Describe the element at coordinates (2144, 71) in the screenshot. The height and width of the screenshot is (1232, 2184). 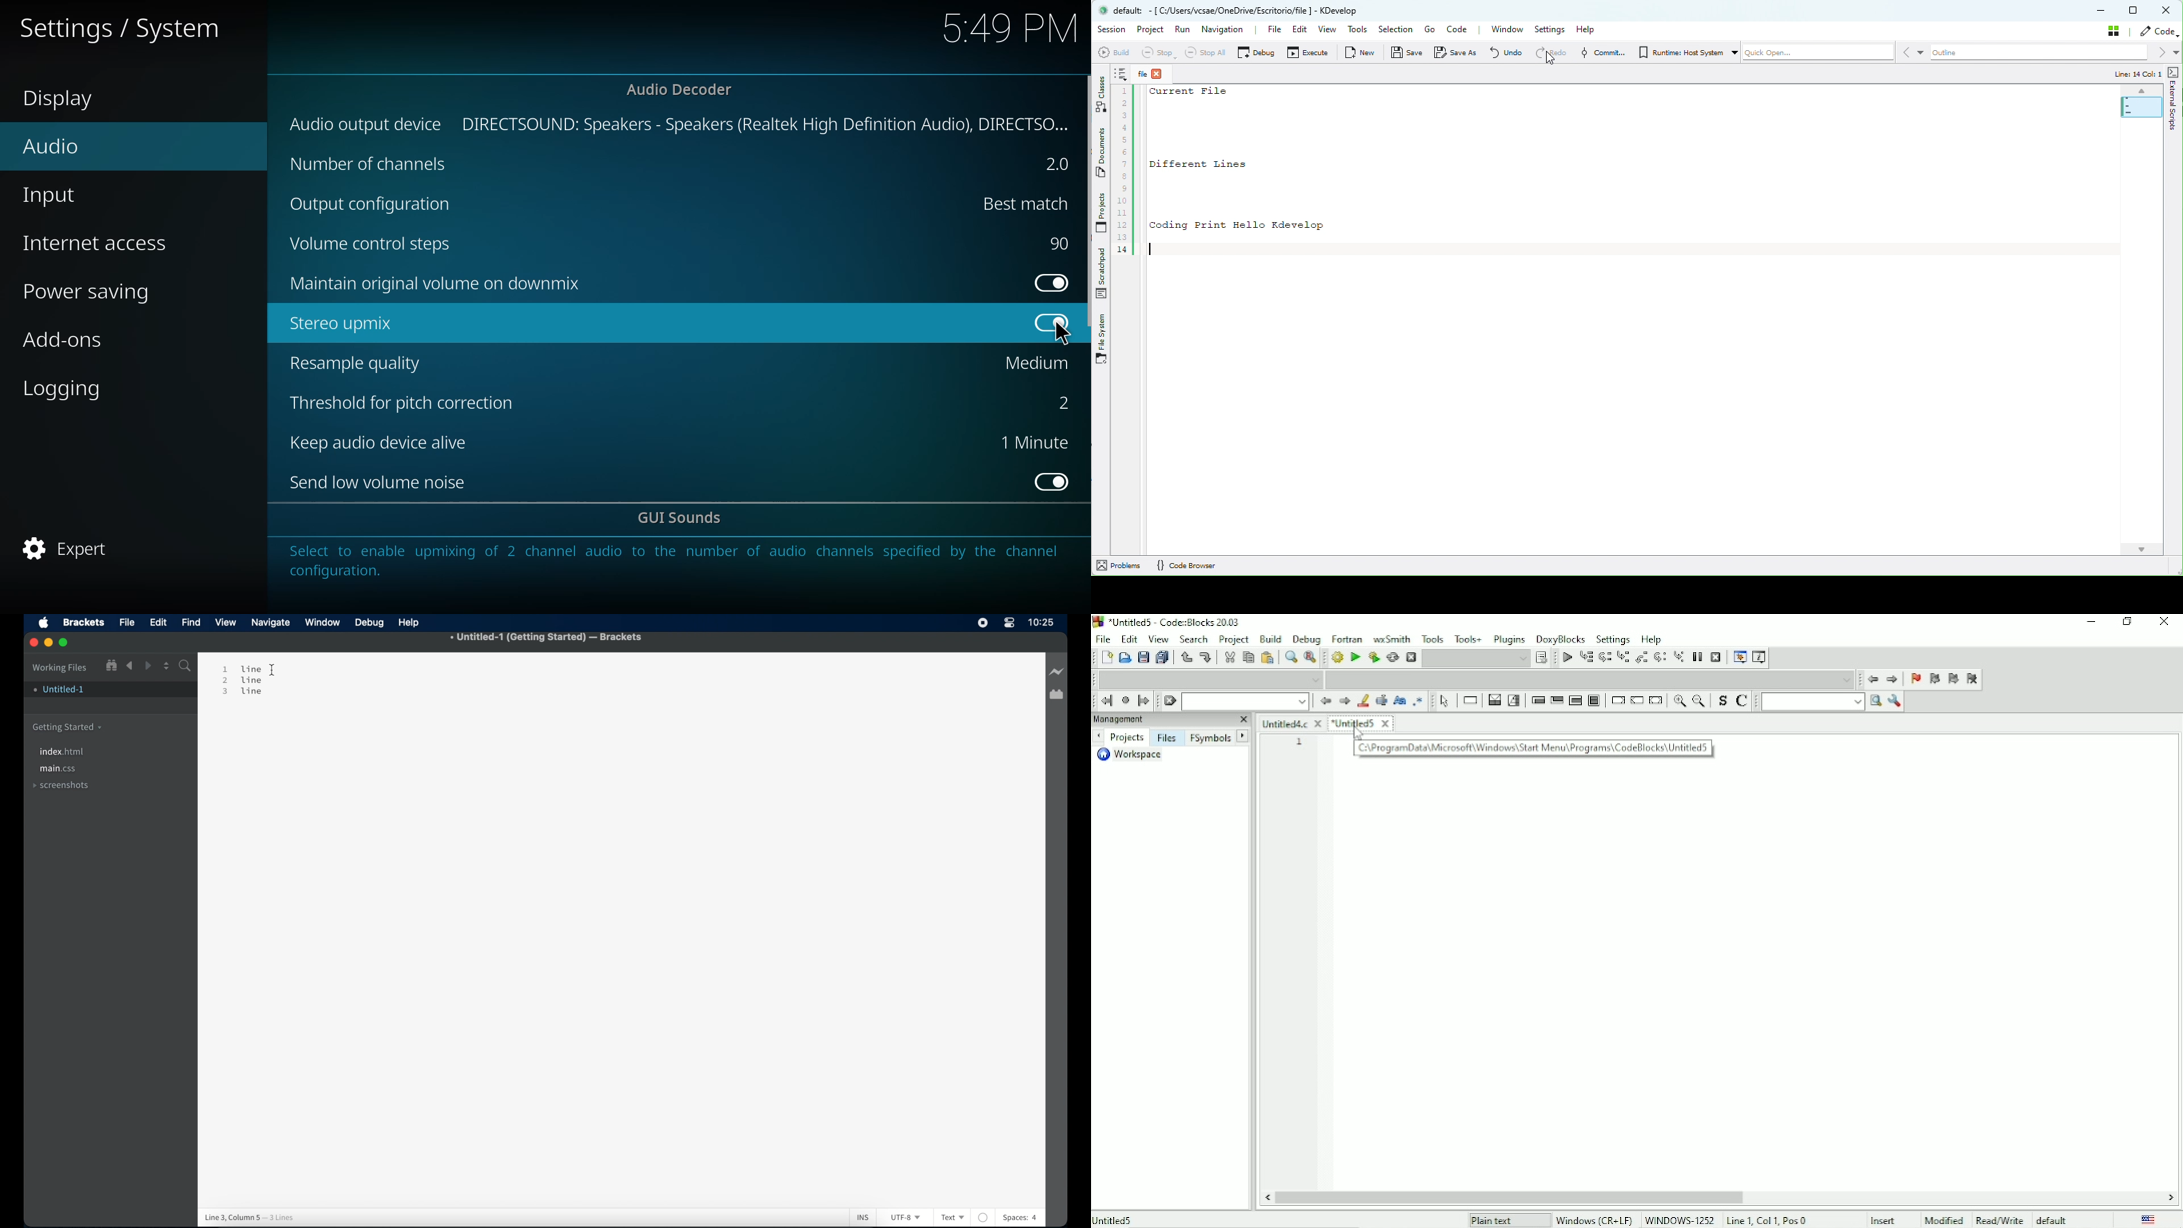
I see `Line: 14 Col: 1` at that location.